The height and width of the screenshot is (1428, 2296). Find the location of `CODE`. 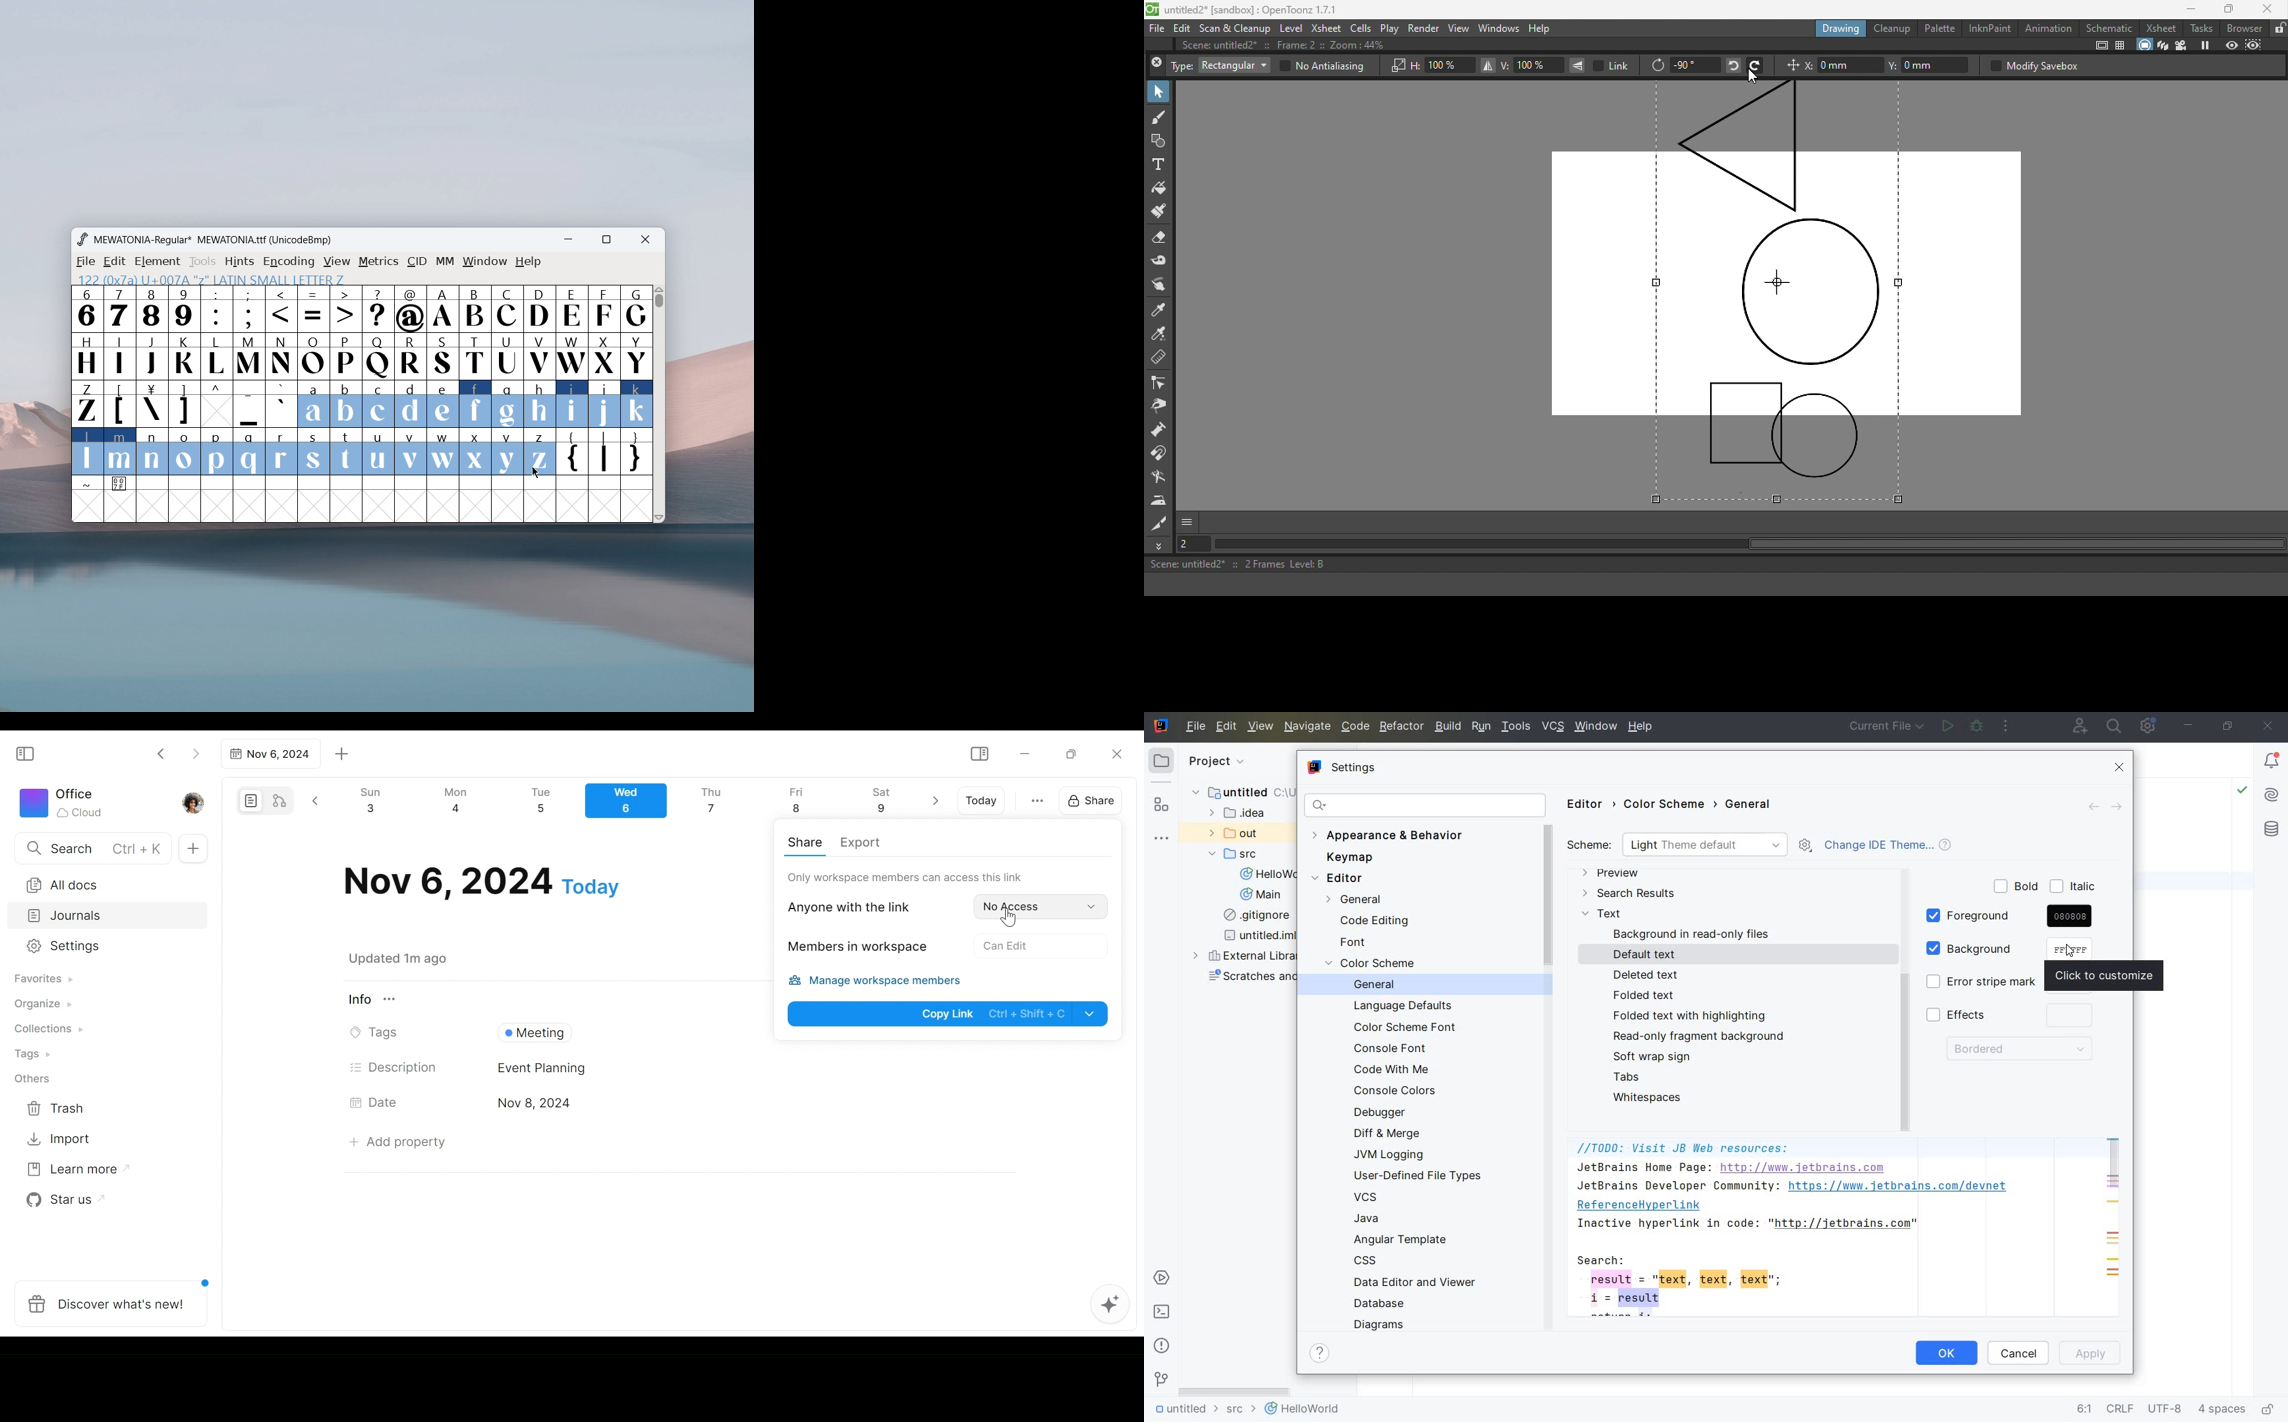

CODE is located at coordinates (1355, 728).